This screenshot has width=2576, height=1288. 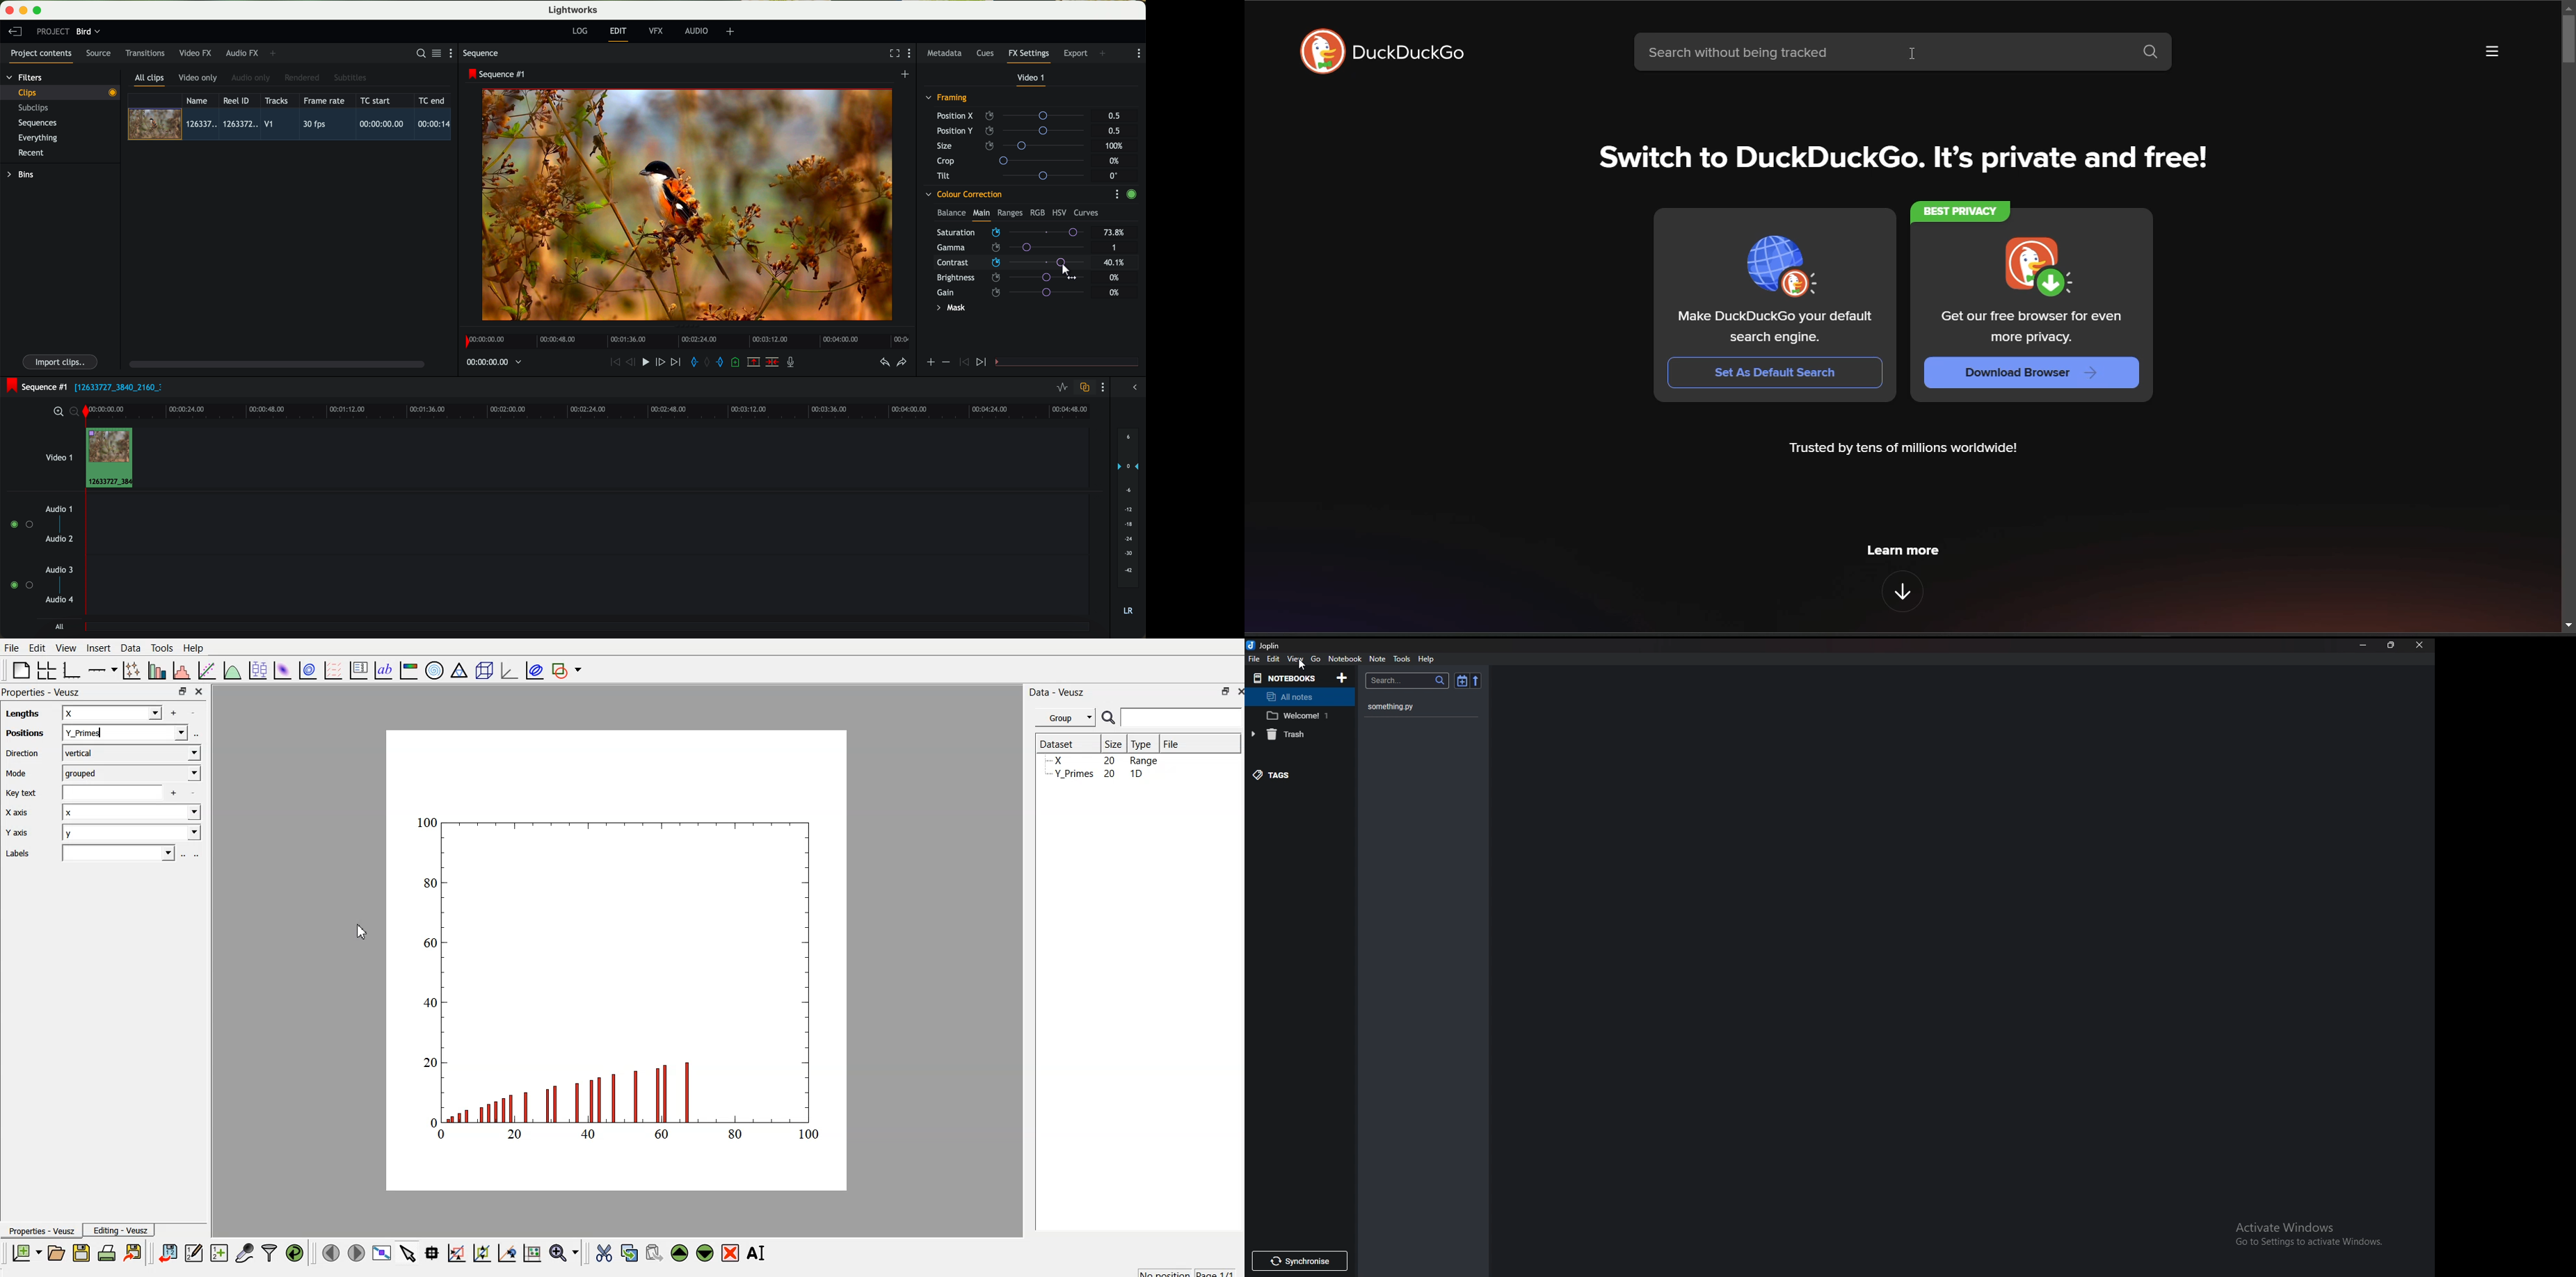 What do you see at coordinates (1037, 212) in the screenshot?
I see `RGB` at bounding box center [1037, 212].